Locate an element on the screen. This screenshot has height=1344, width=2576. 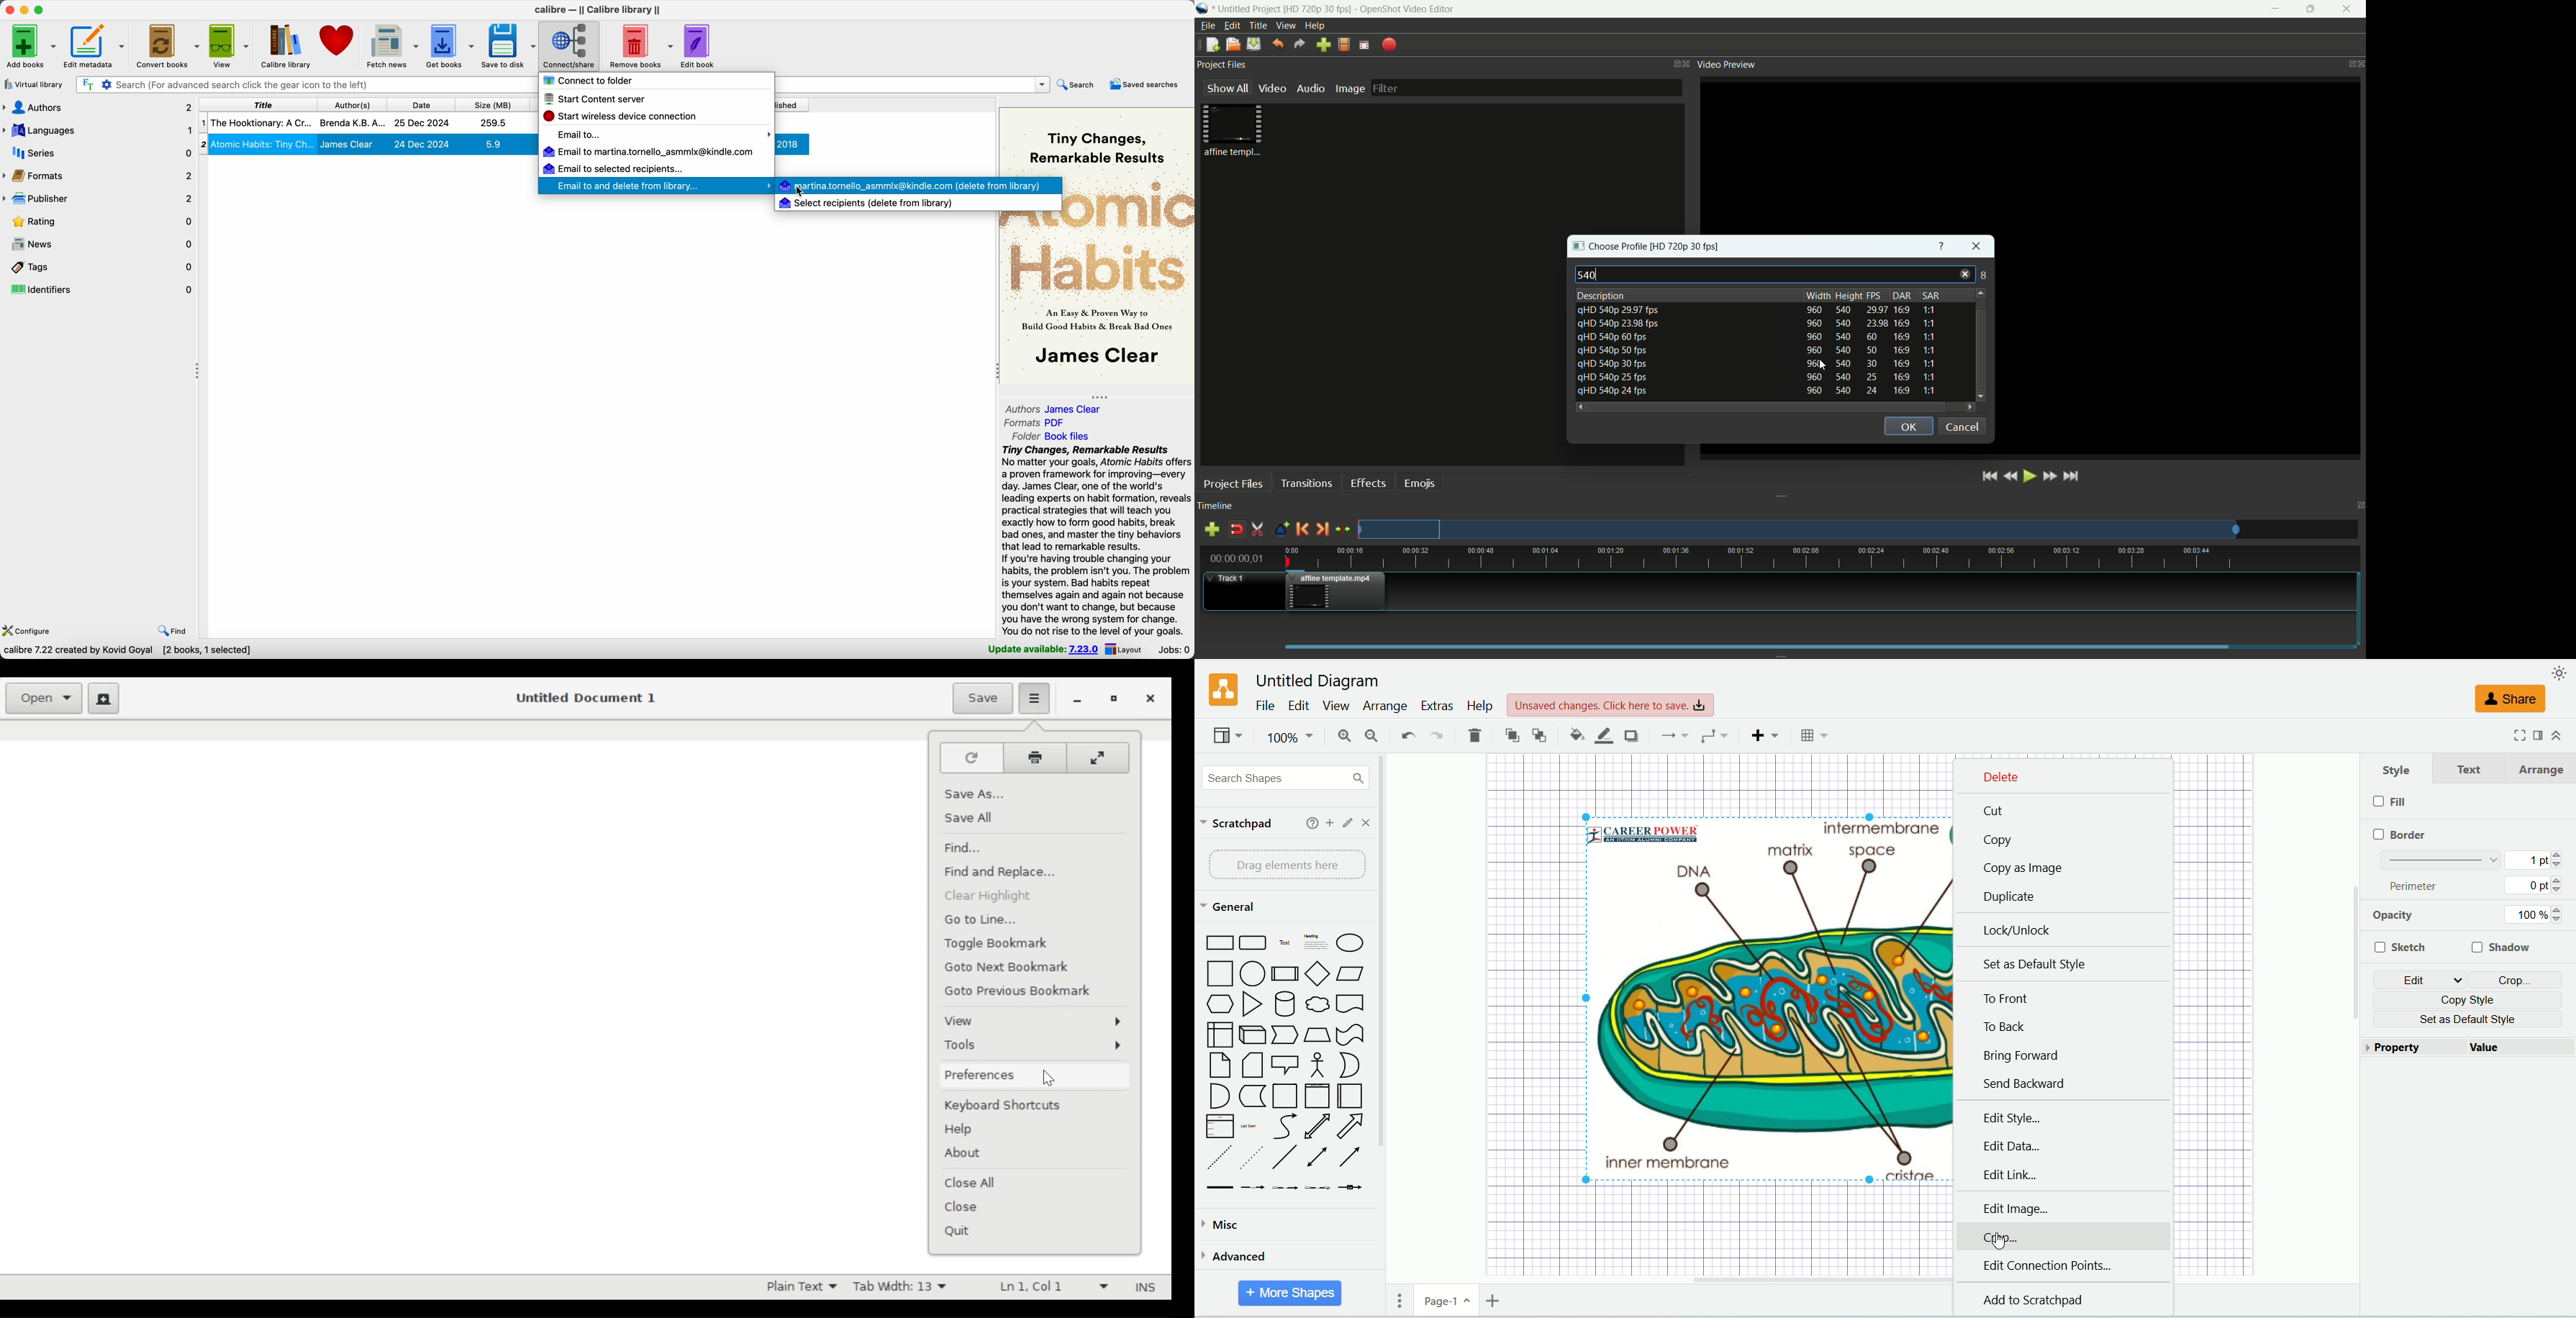
rating is located at coordinates (98, 221).